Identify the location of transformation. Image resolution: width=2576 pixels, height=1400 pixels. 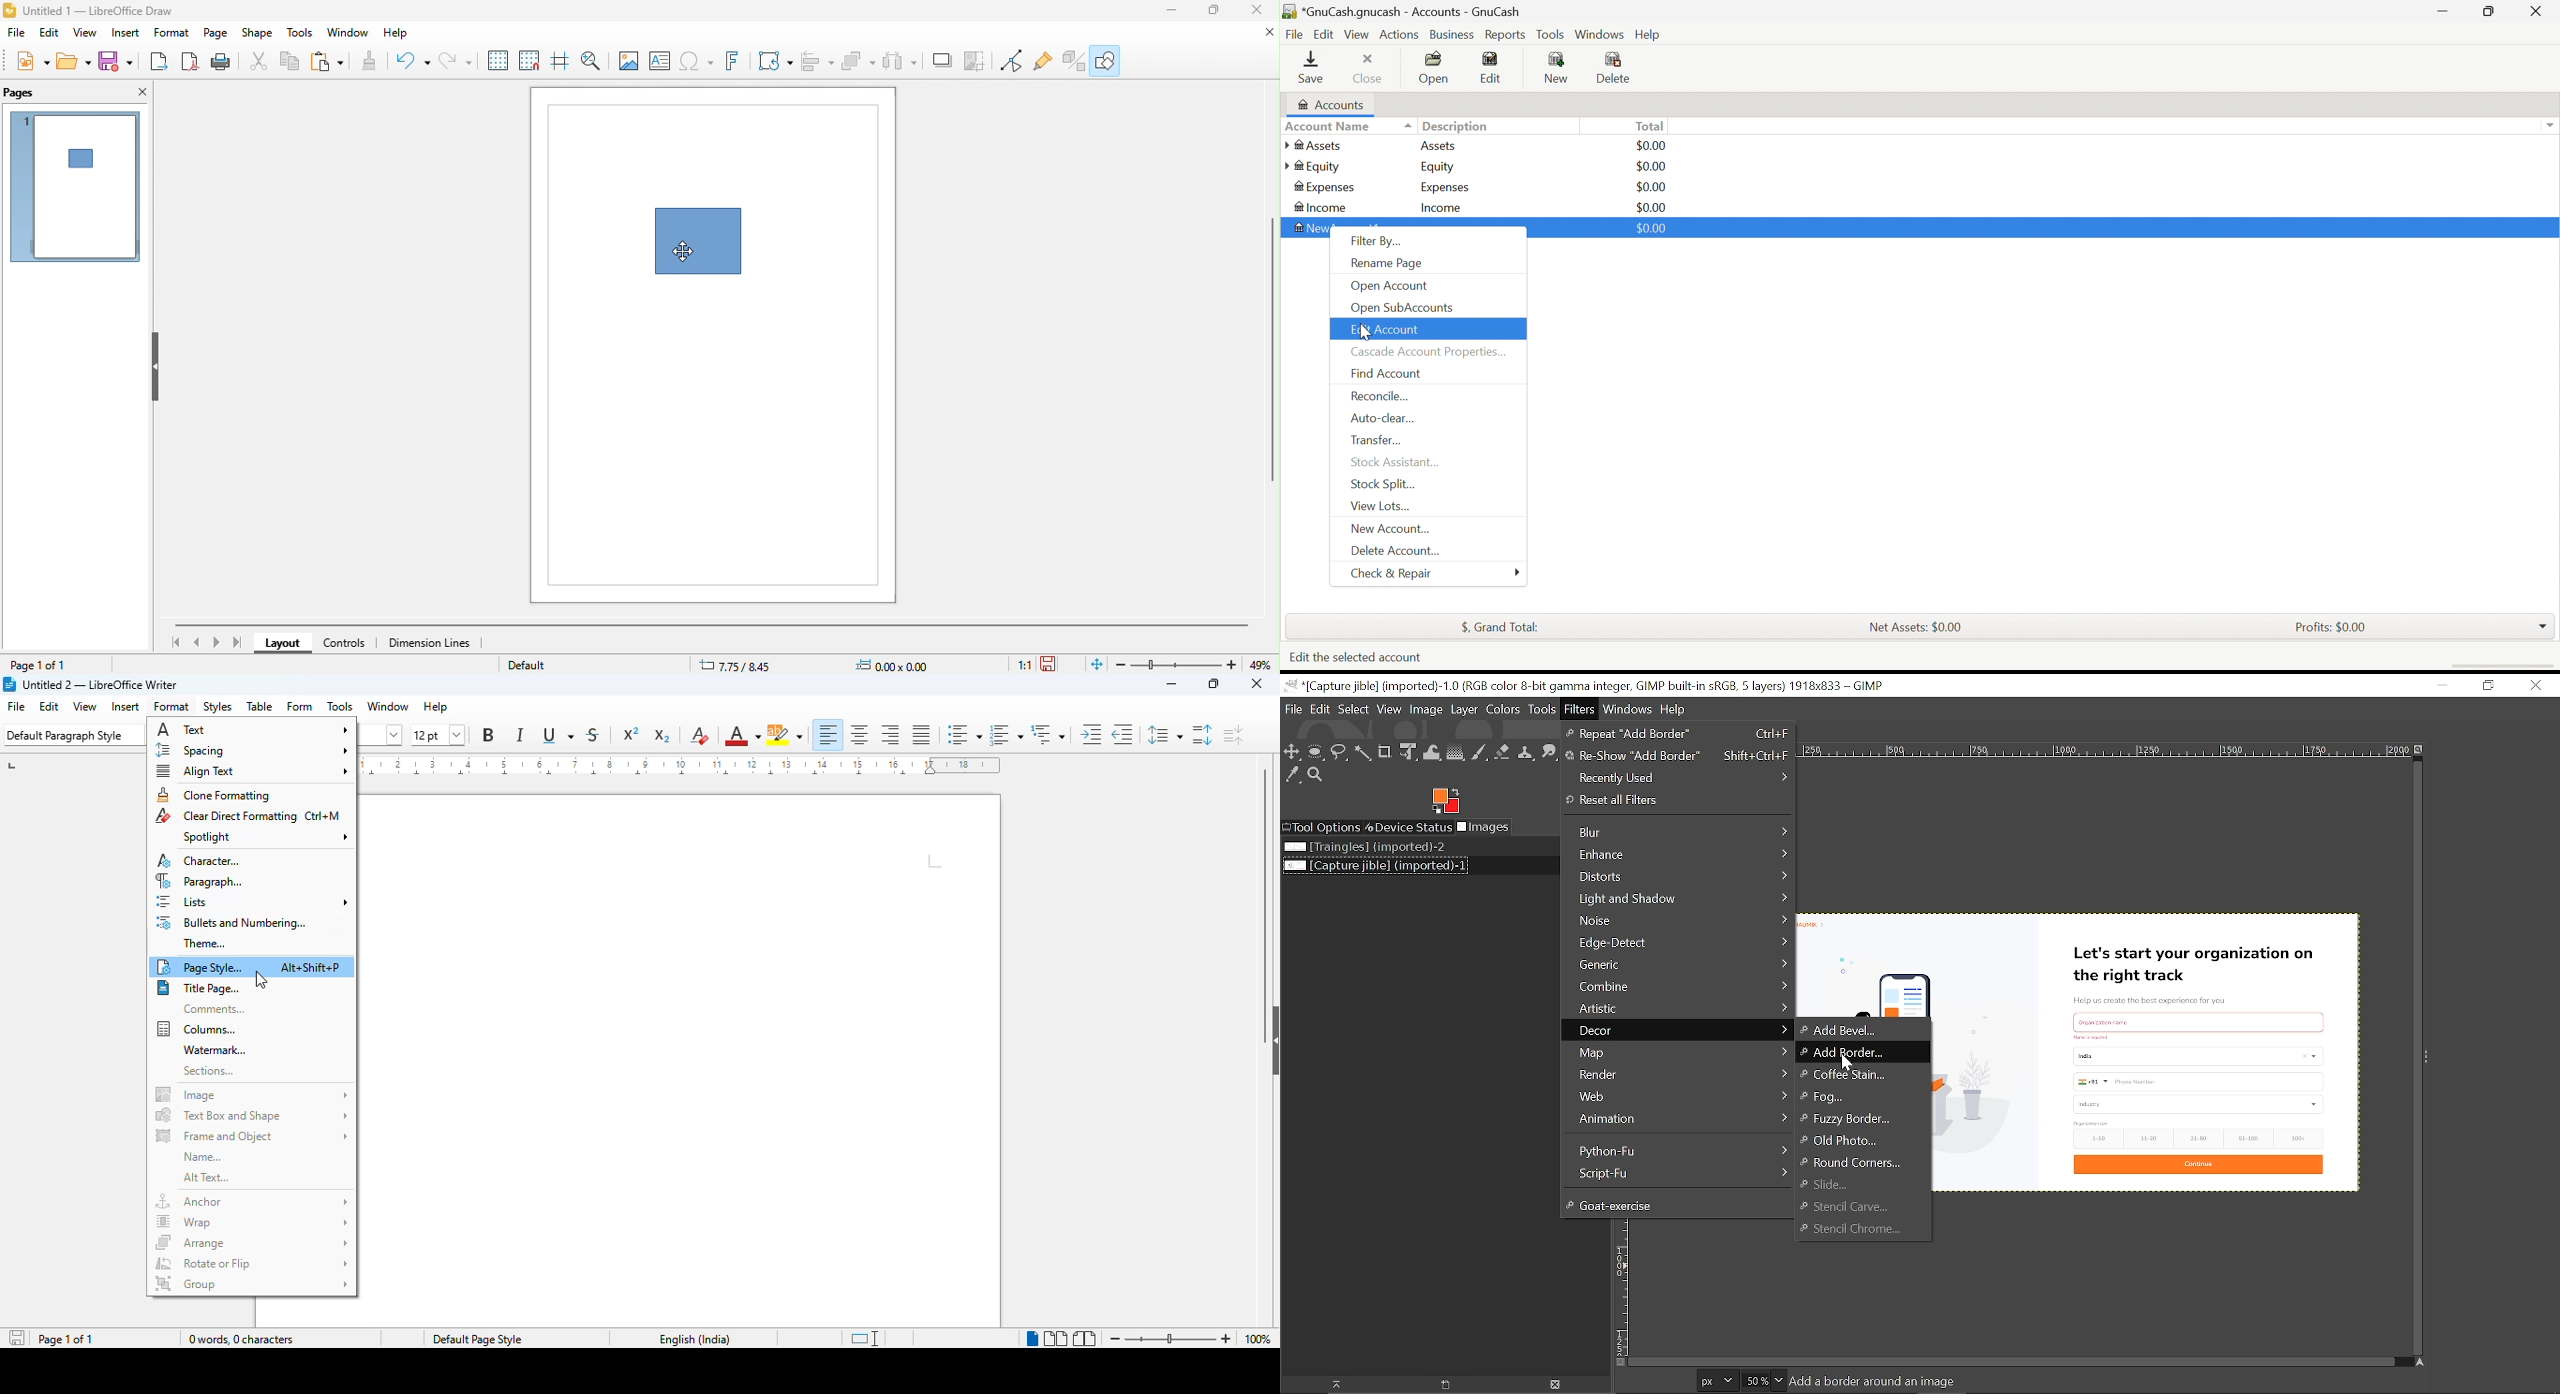
(775, 61).